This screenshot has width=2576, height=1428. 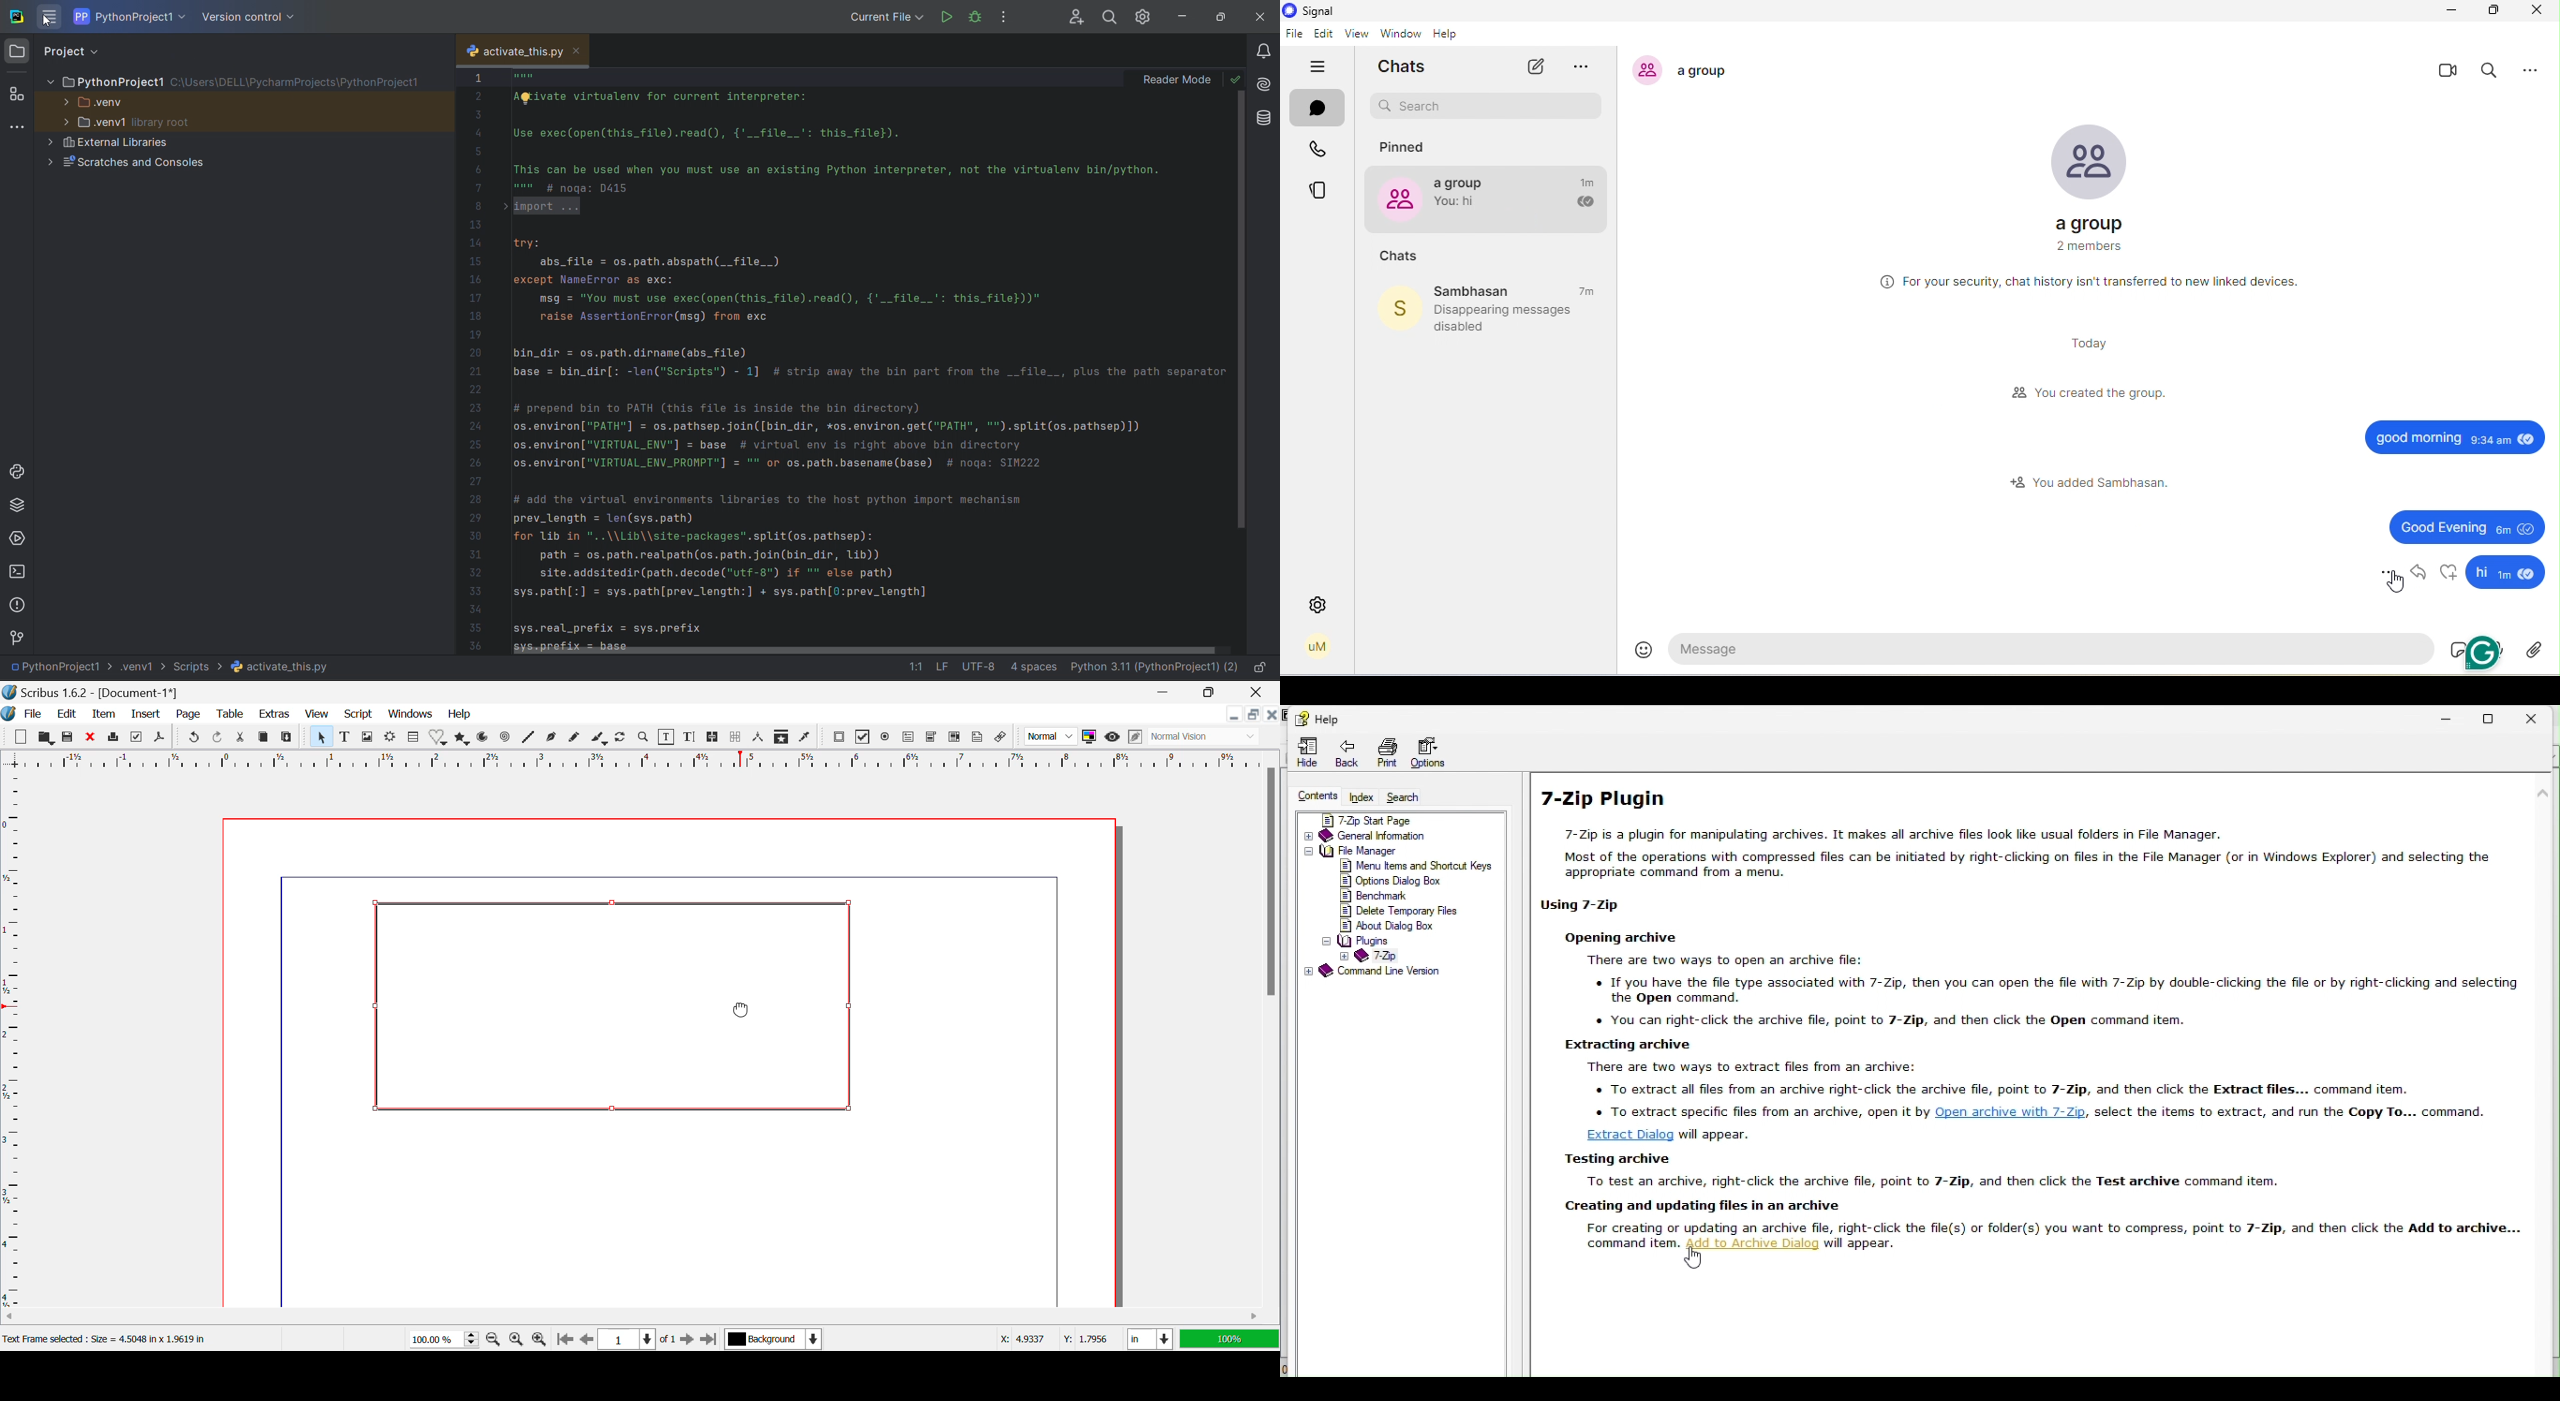 I want to click on Text Annotation, so click(x=979, y=738).